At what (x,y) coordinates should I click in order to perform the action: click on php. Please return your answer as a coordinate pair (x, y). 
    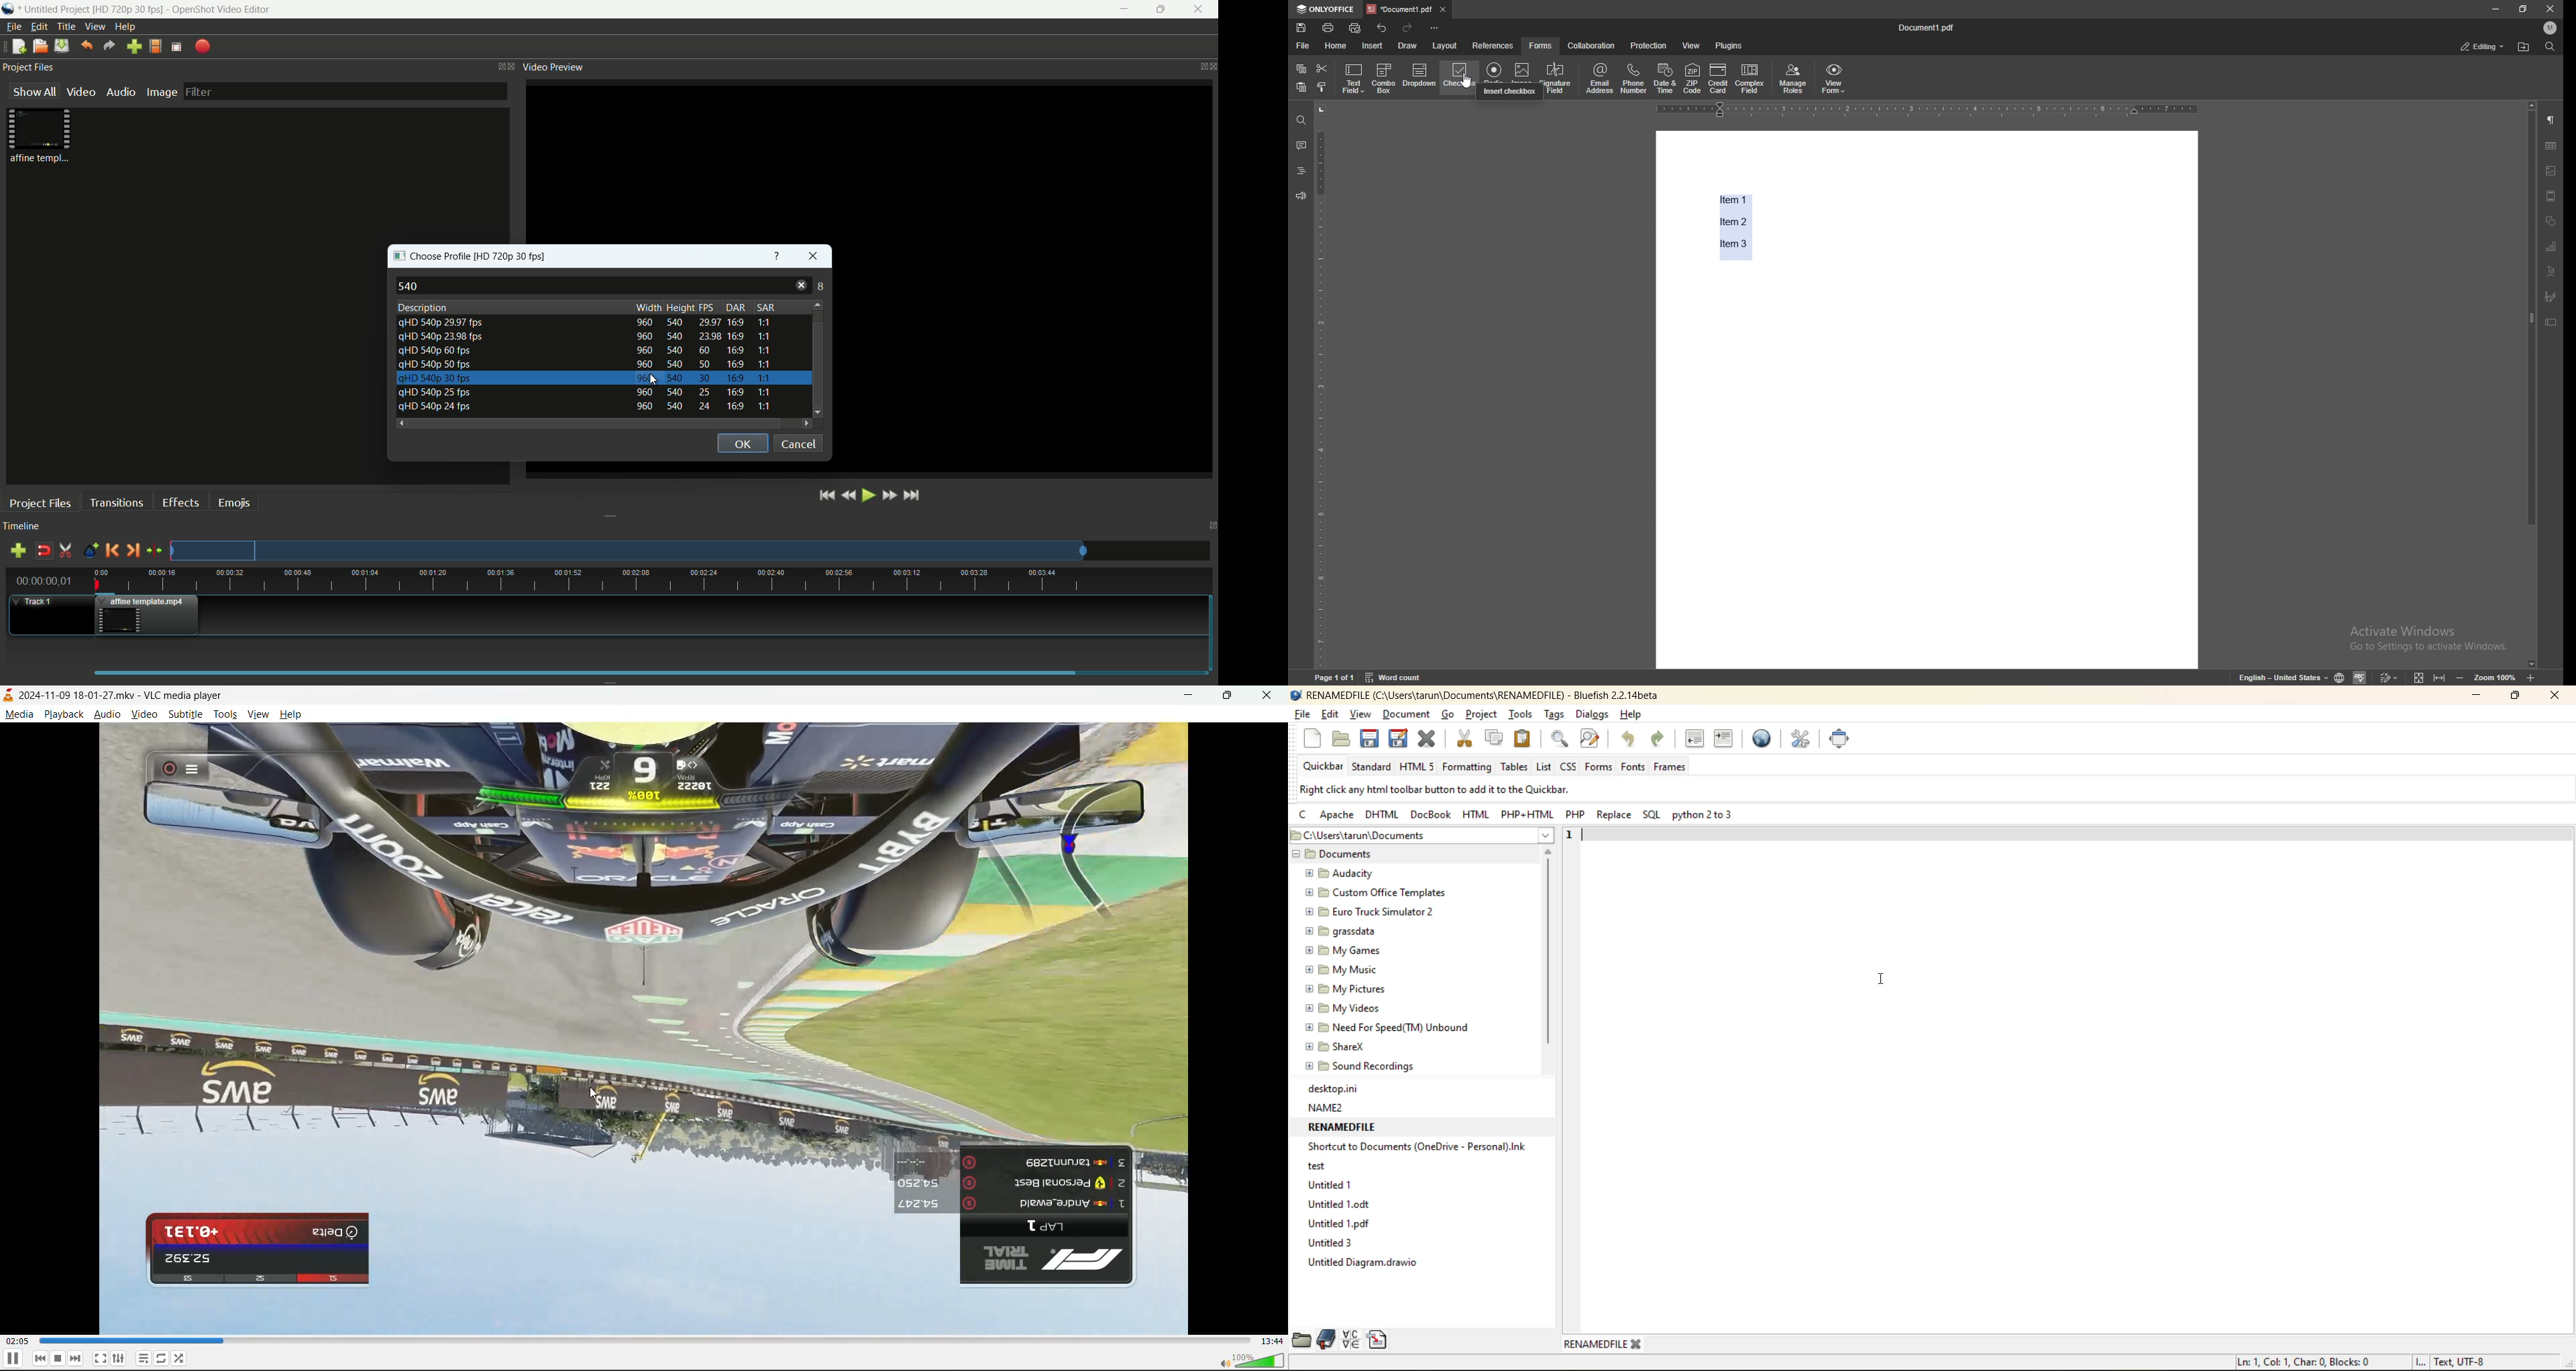
    Looking at the image, I should click on (1578, 817).